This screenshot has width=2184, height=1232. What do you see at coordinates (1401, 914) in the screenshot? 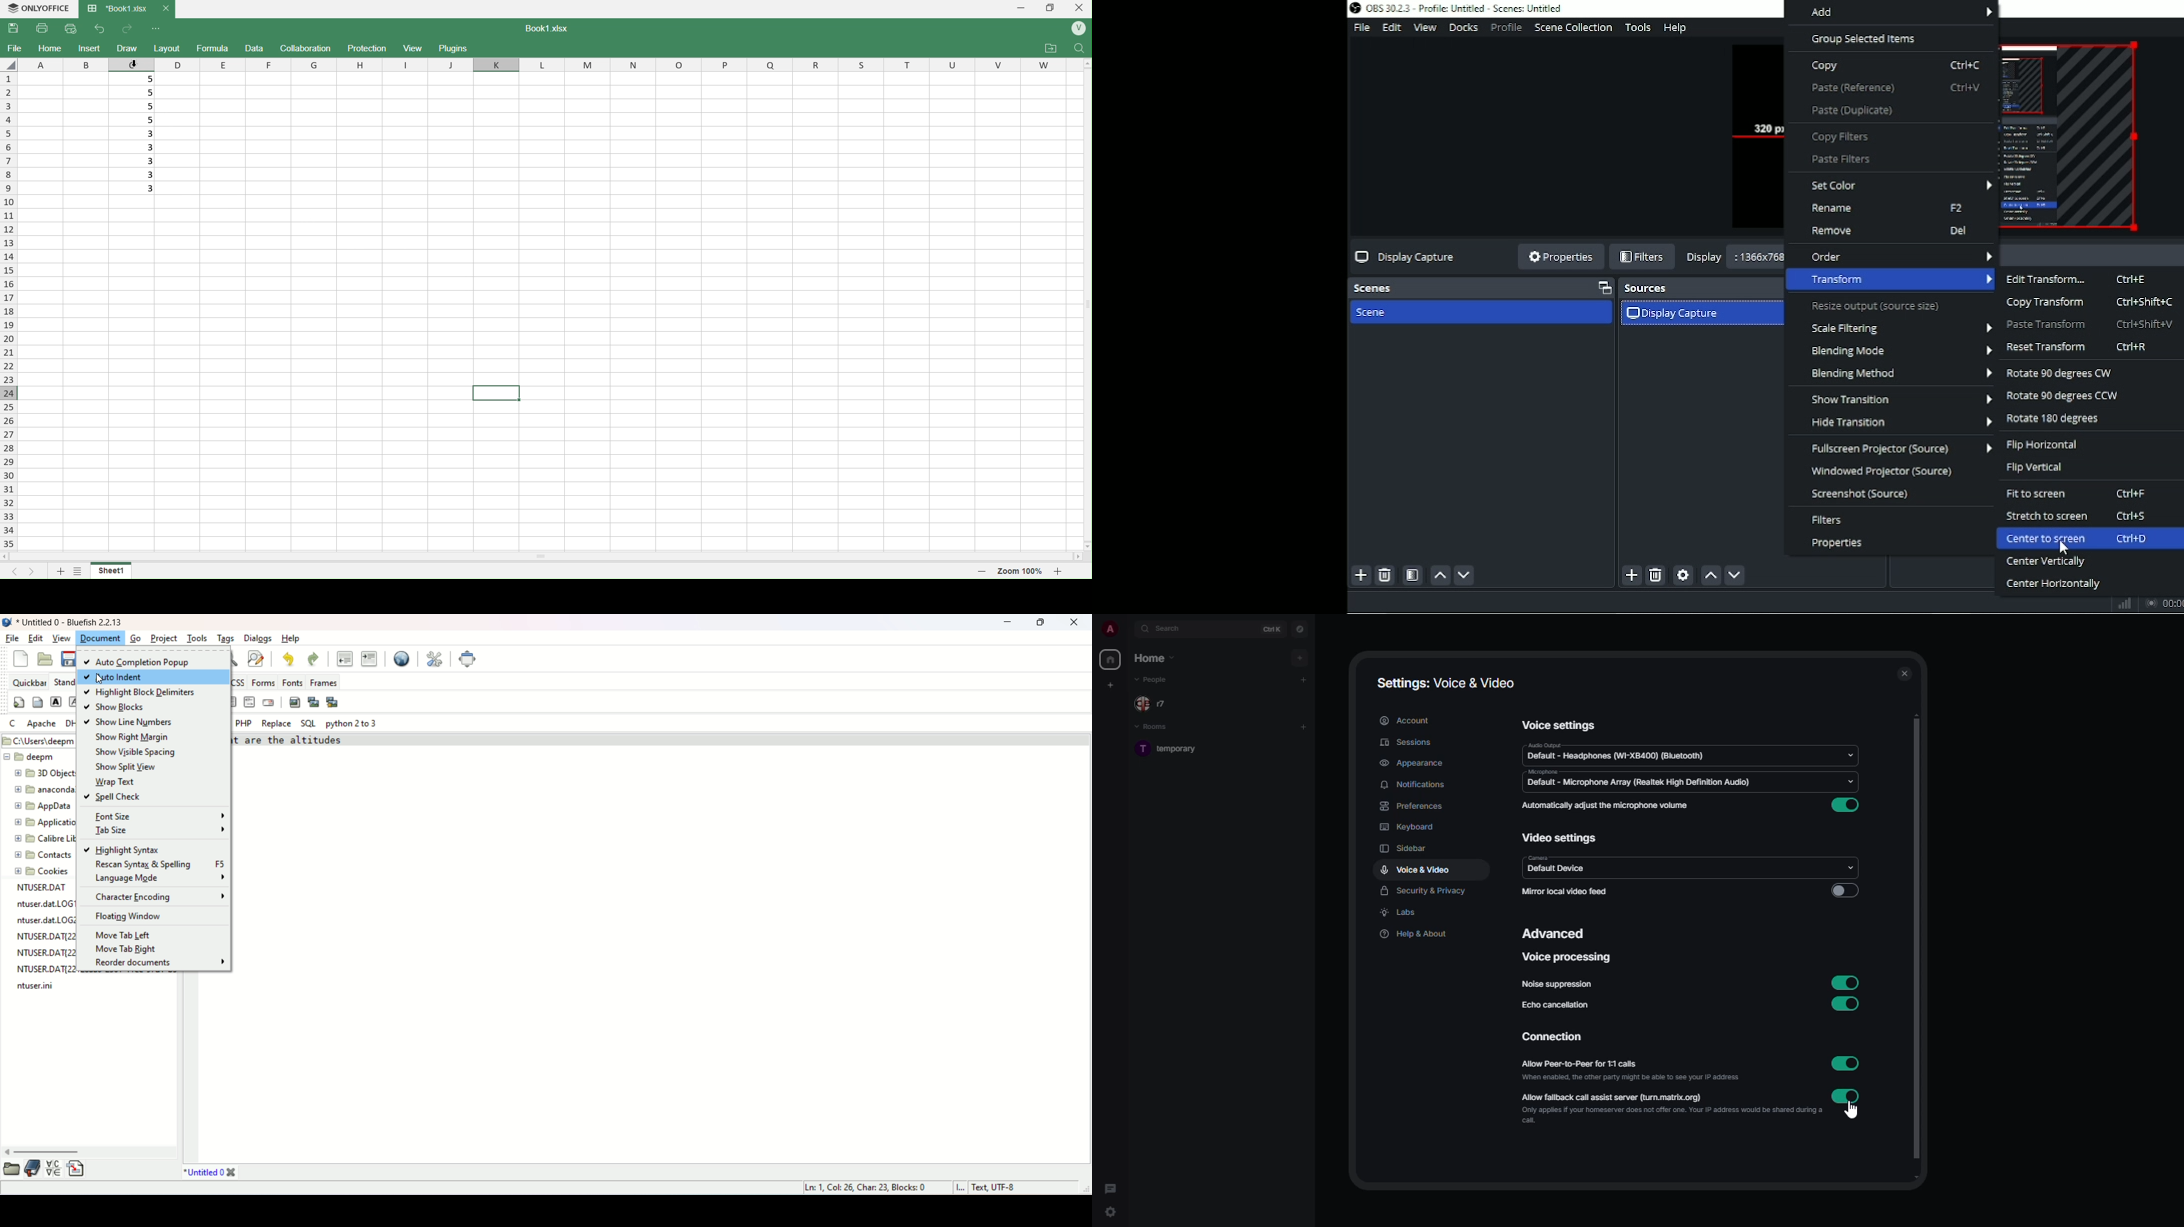
I see `labs` at bounding box center [1401, 914].